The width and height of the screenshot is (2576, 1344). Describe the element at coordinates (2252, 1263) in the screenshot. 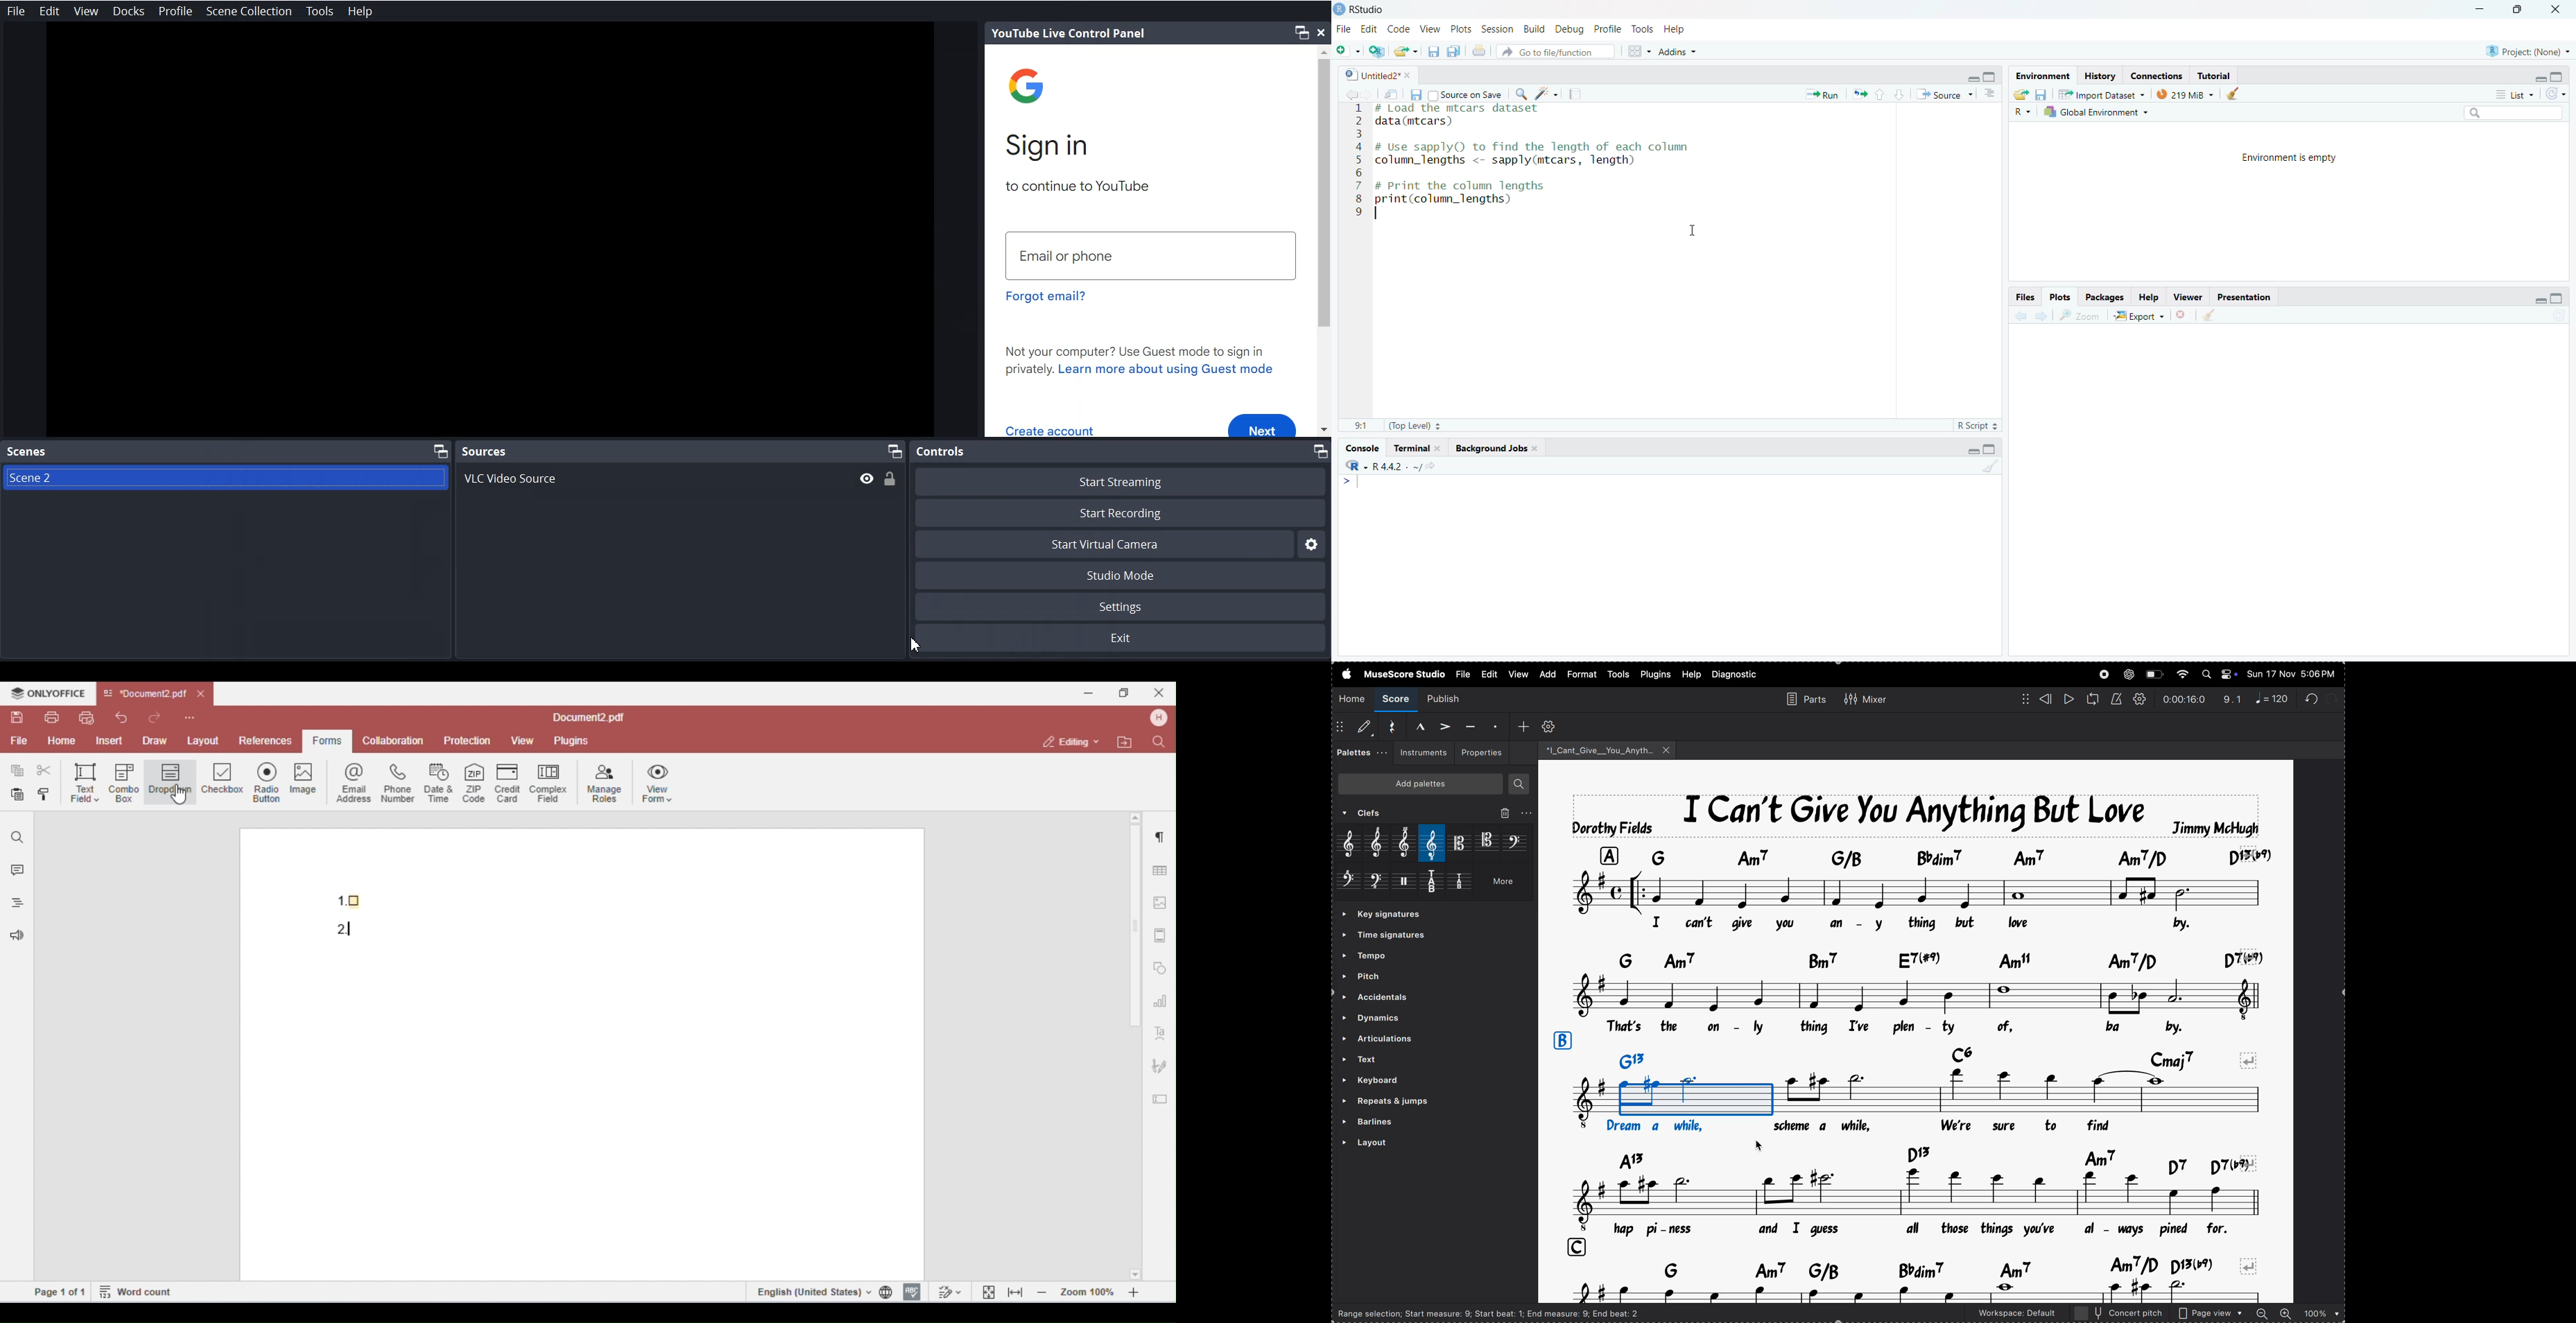

I see `revert` at that location.